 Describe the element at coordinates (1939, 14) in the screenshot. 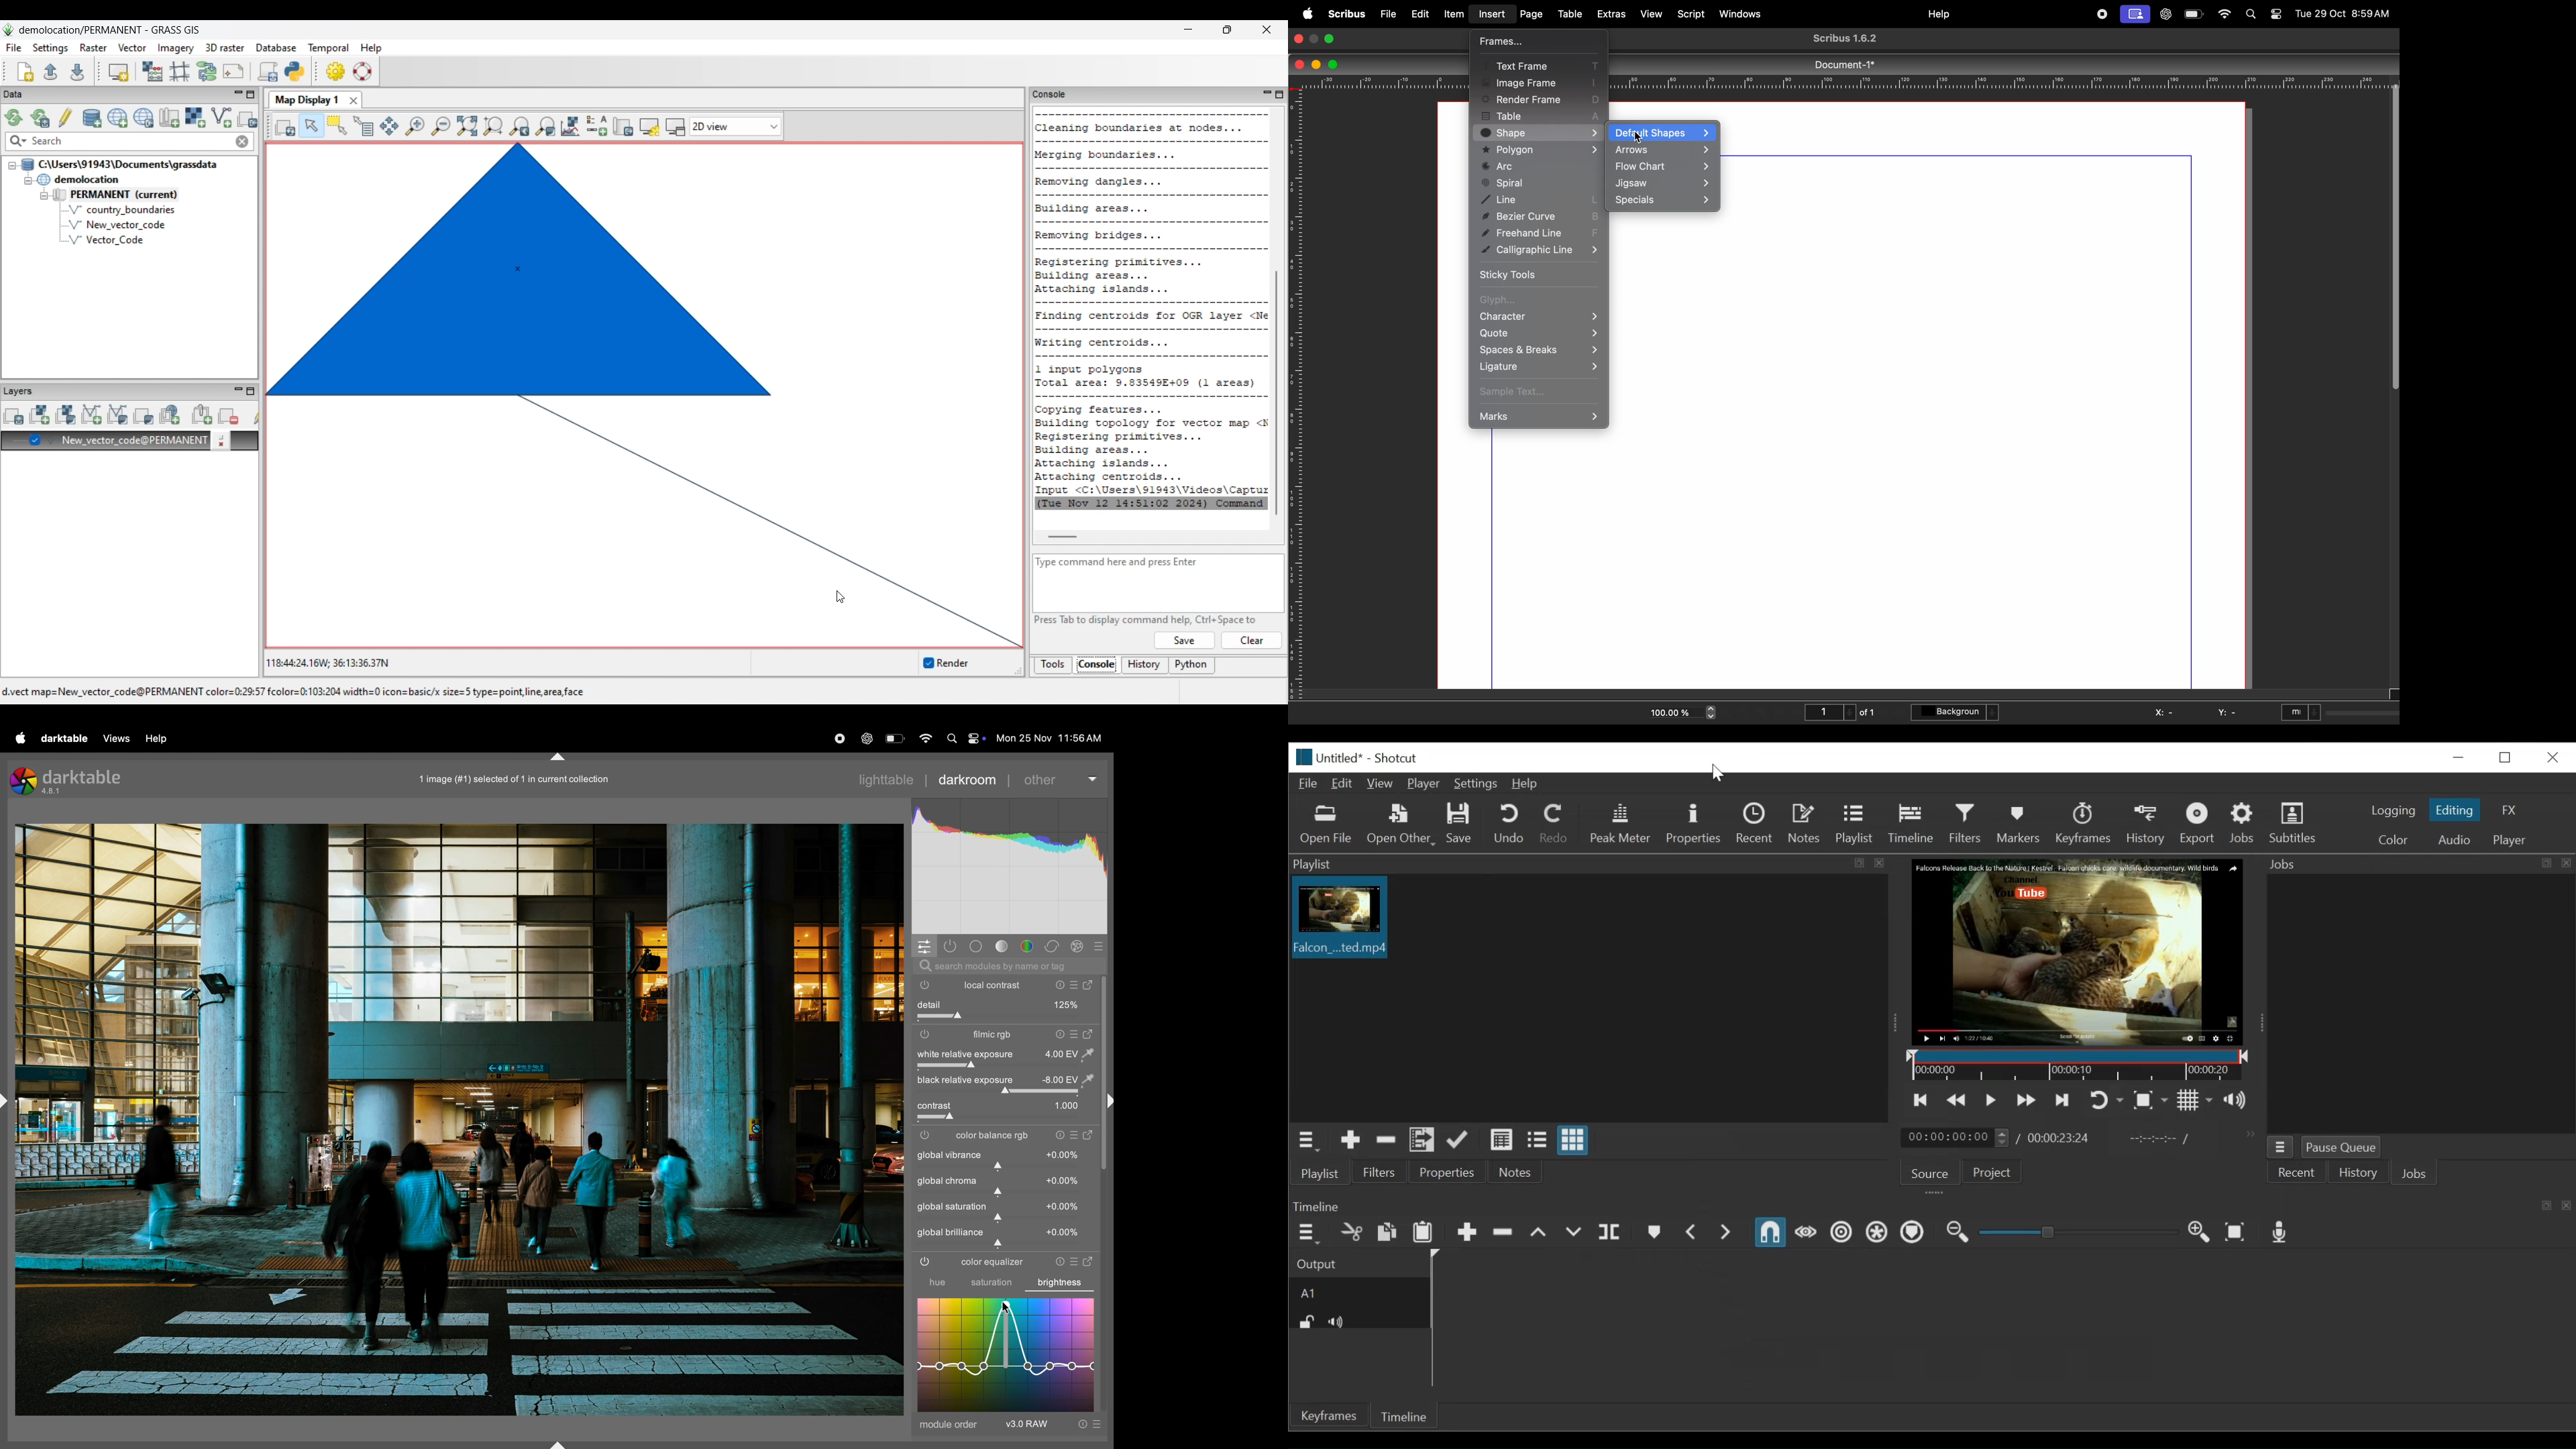

I see `help` at that location.